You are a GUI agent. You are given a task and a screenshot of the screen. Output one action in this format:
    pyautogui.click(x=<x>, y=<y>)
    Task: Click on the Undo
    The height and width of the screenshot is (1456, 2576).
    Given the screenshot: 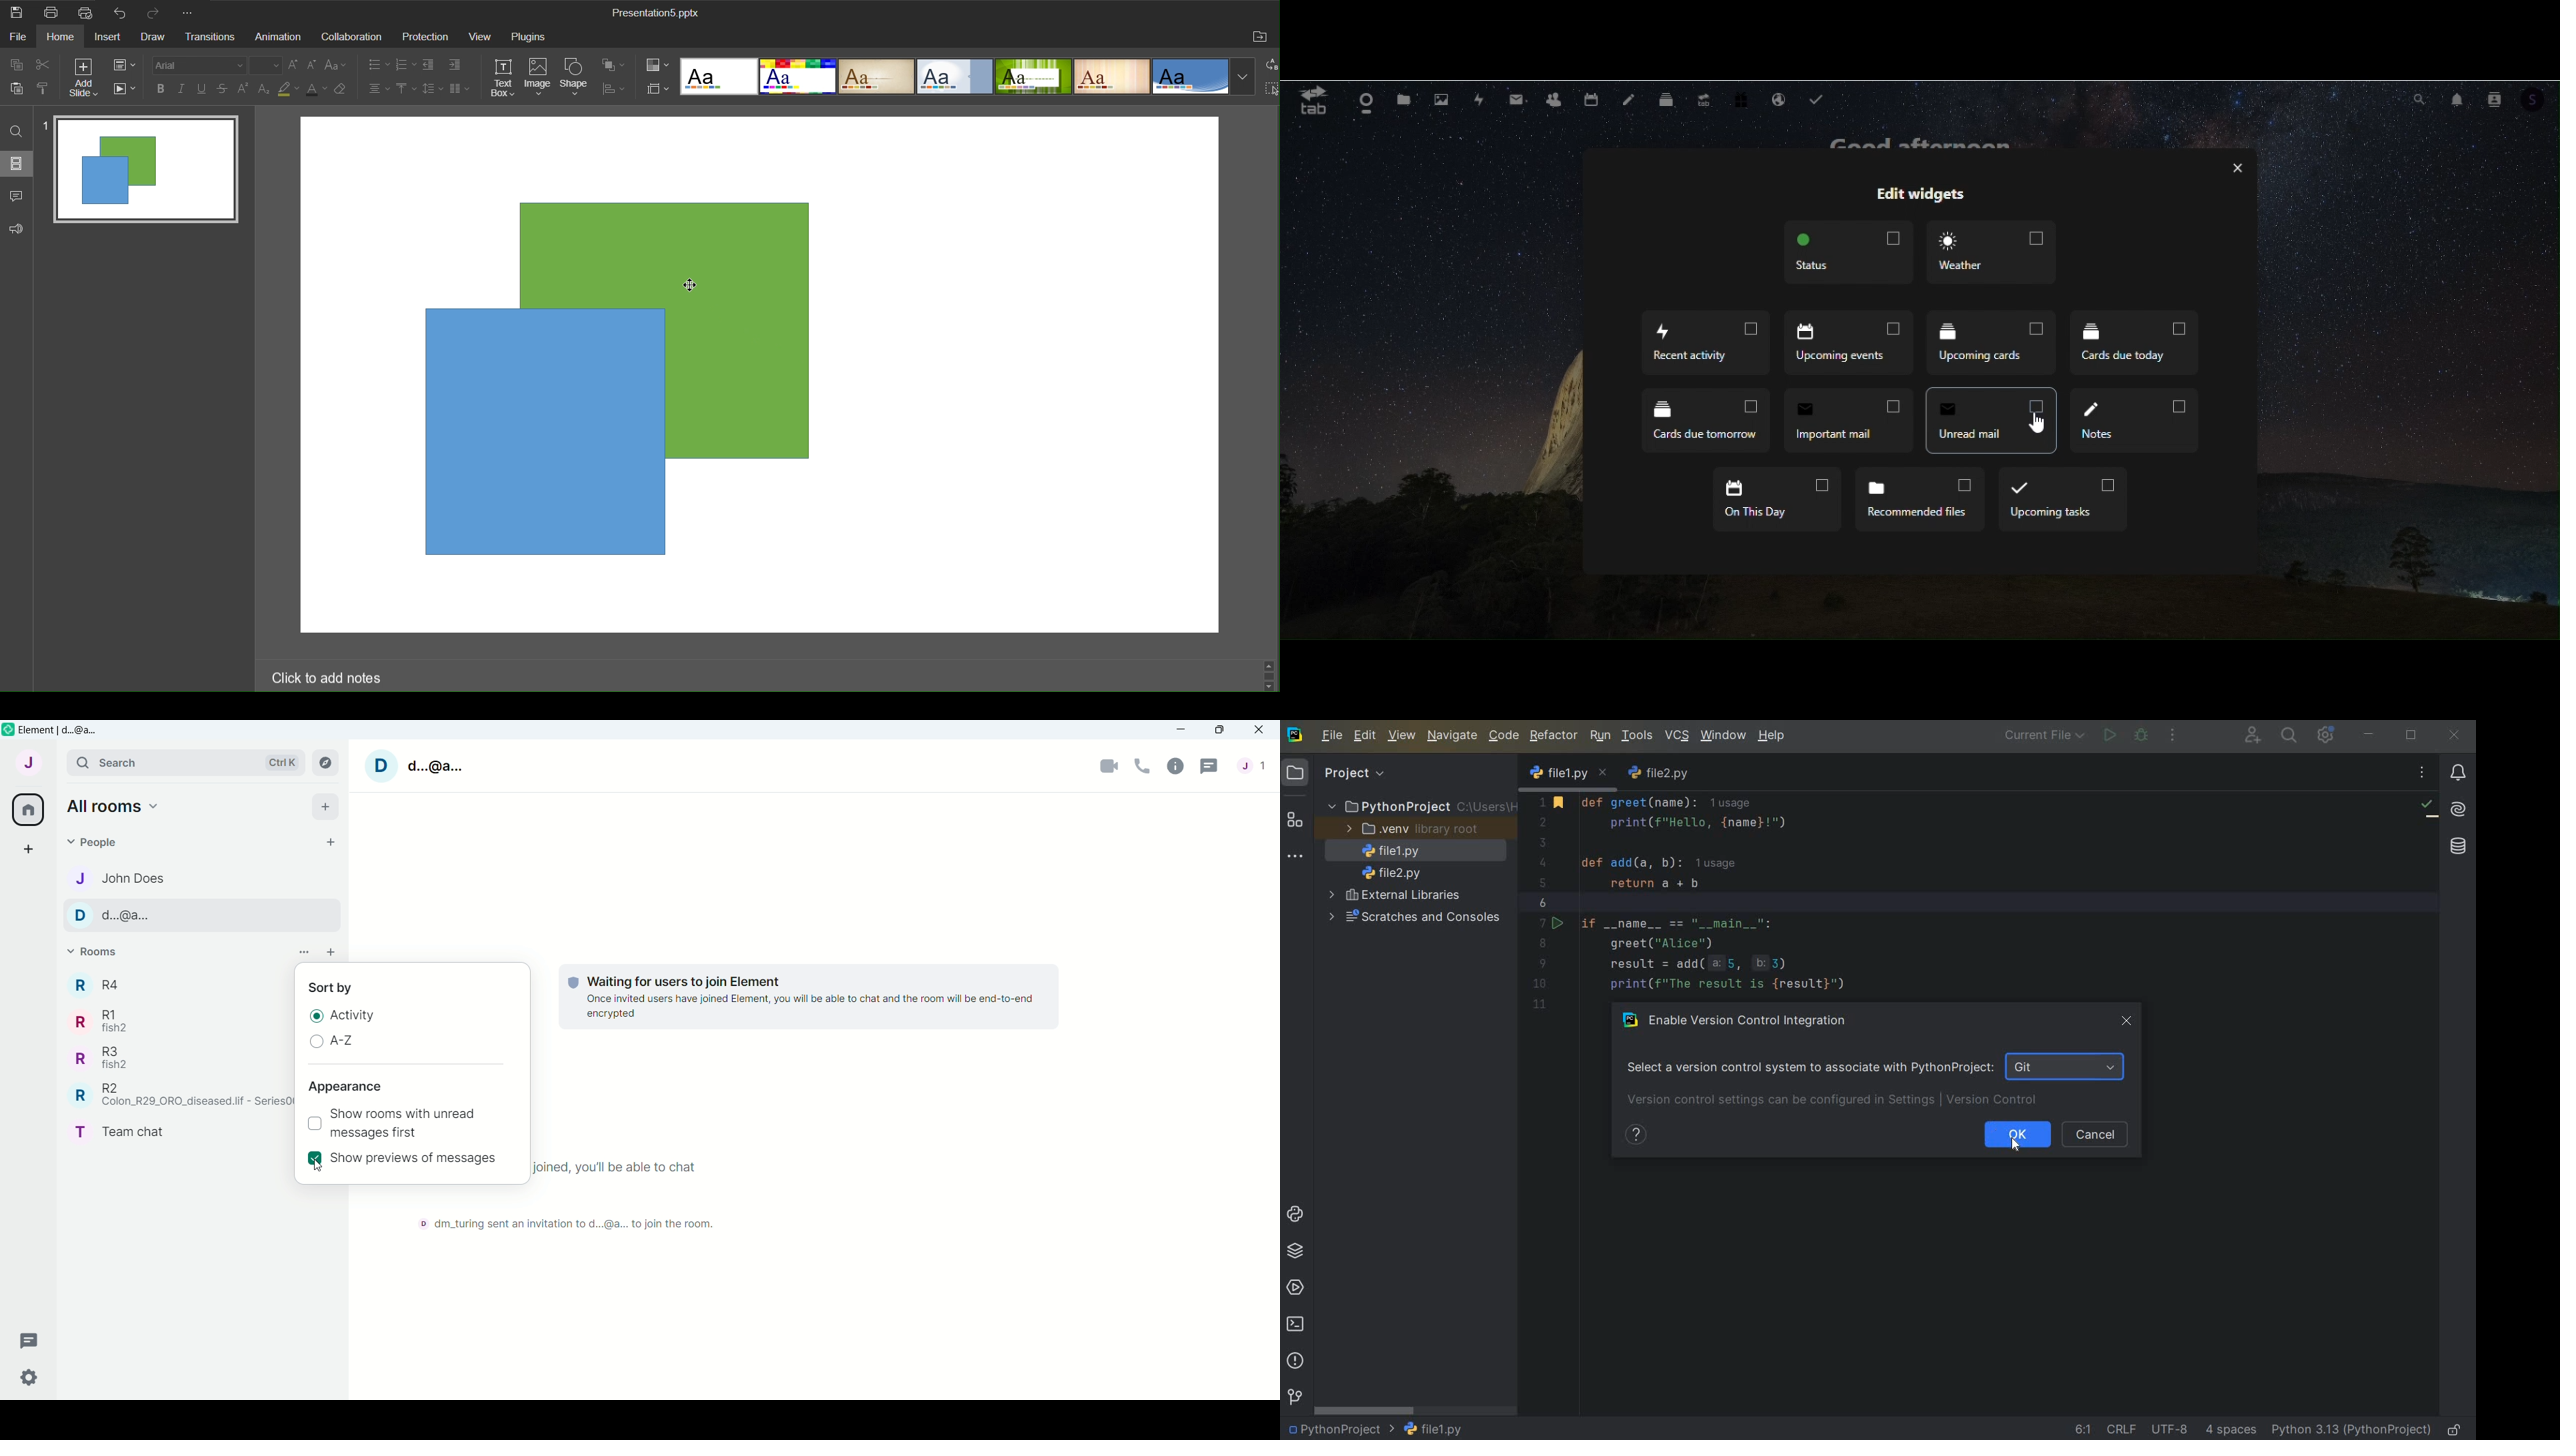 What is the action you would take?
    pyautogui.click(x=124, y=14)
    